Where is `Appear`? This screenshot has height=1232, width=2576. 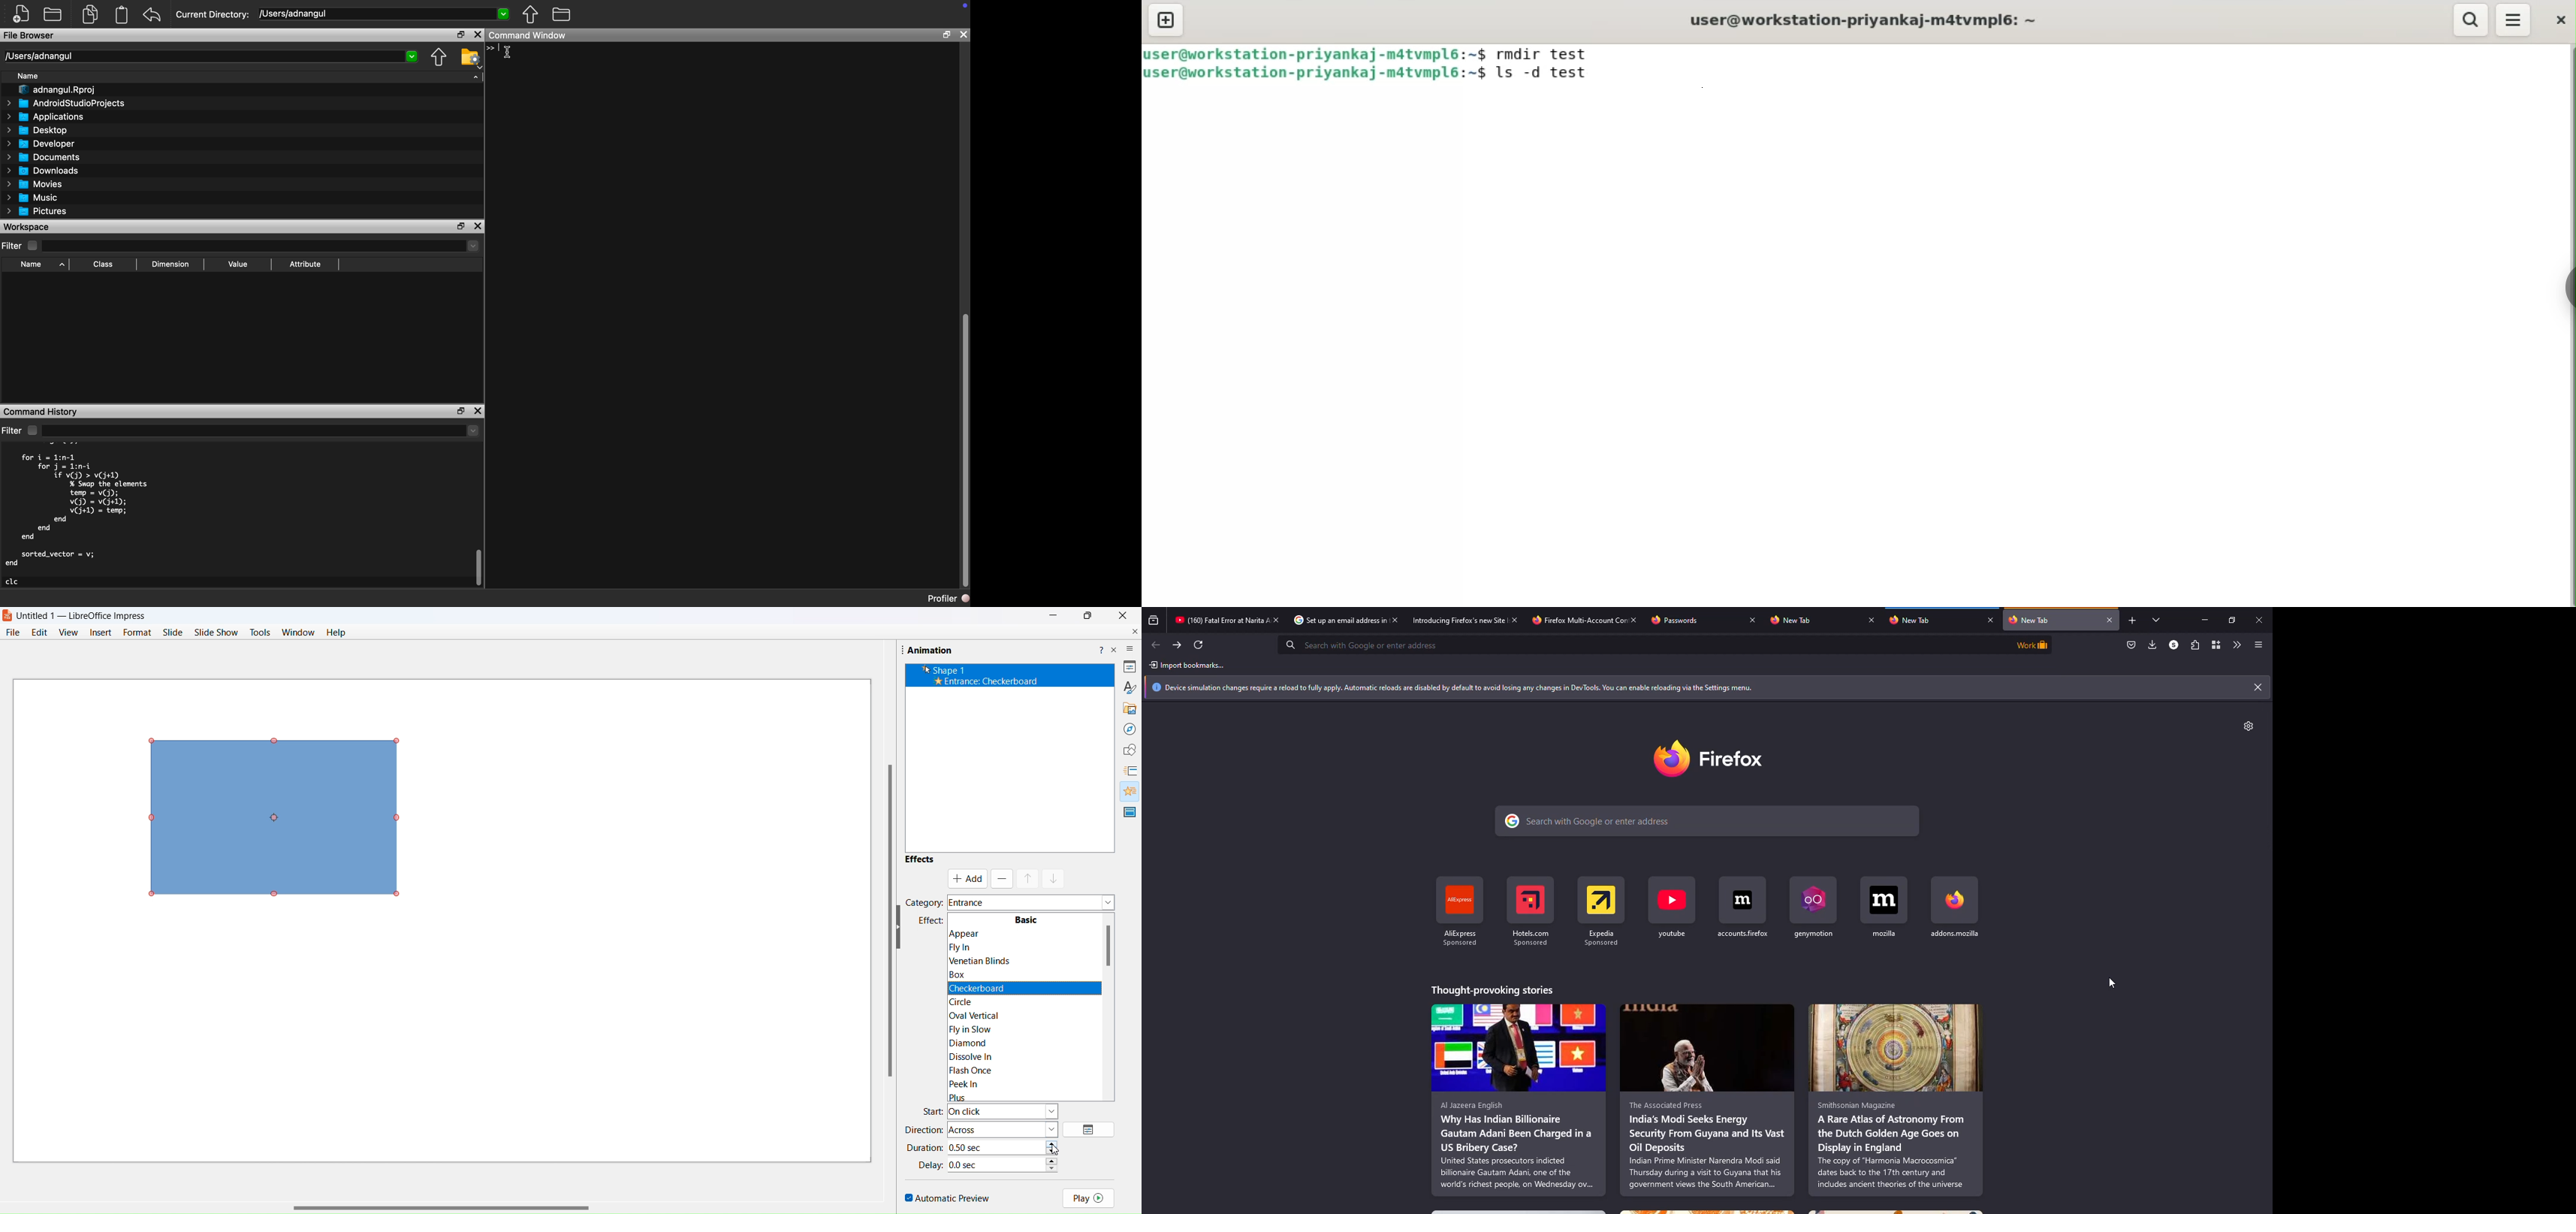 Appear is located at coordinates (1000, 934).